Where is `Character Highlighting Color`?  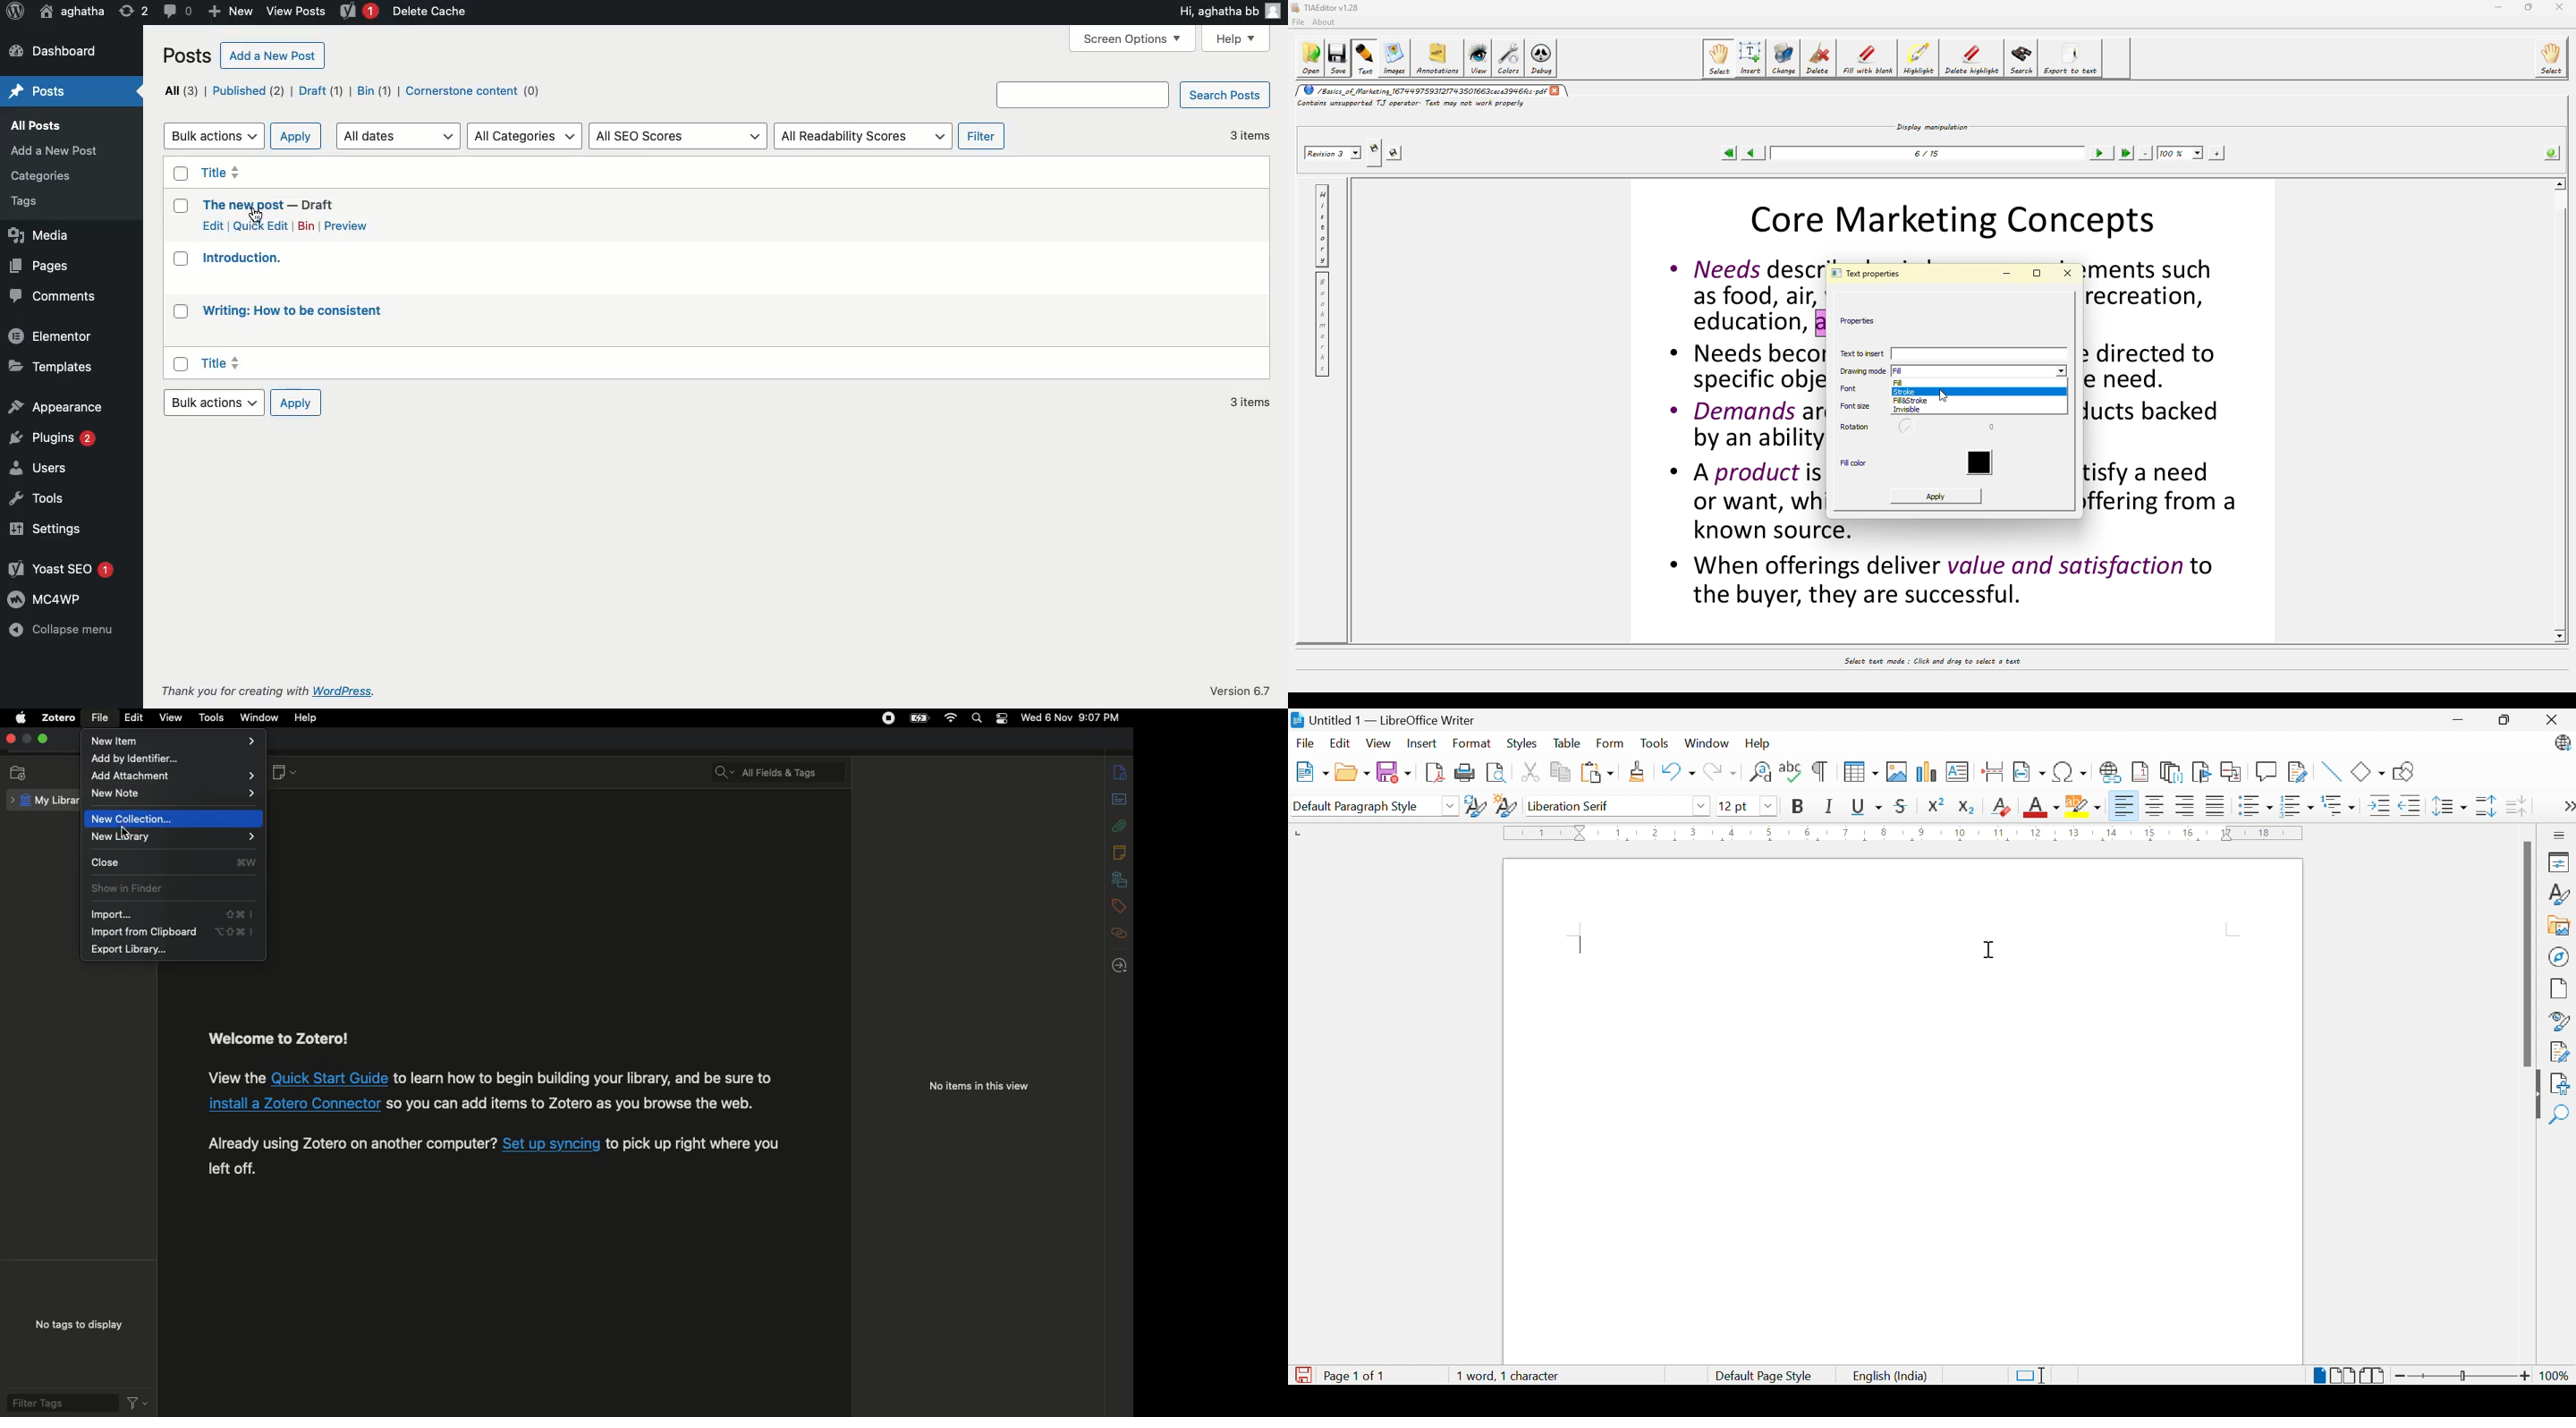
Character Highlighting Color is located at coordinates (2084, 807).